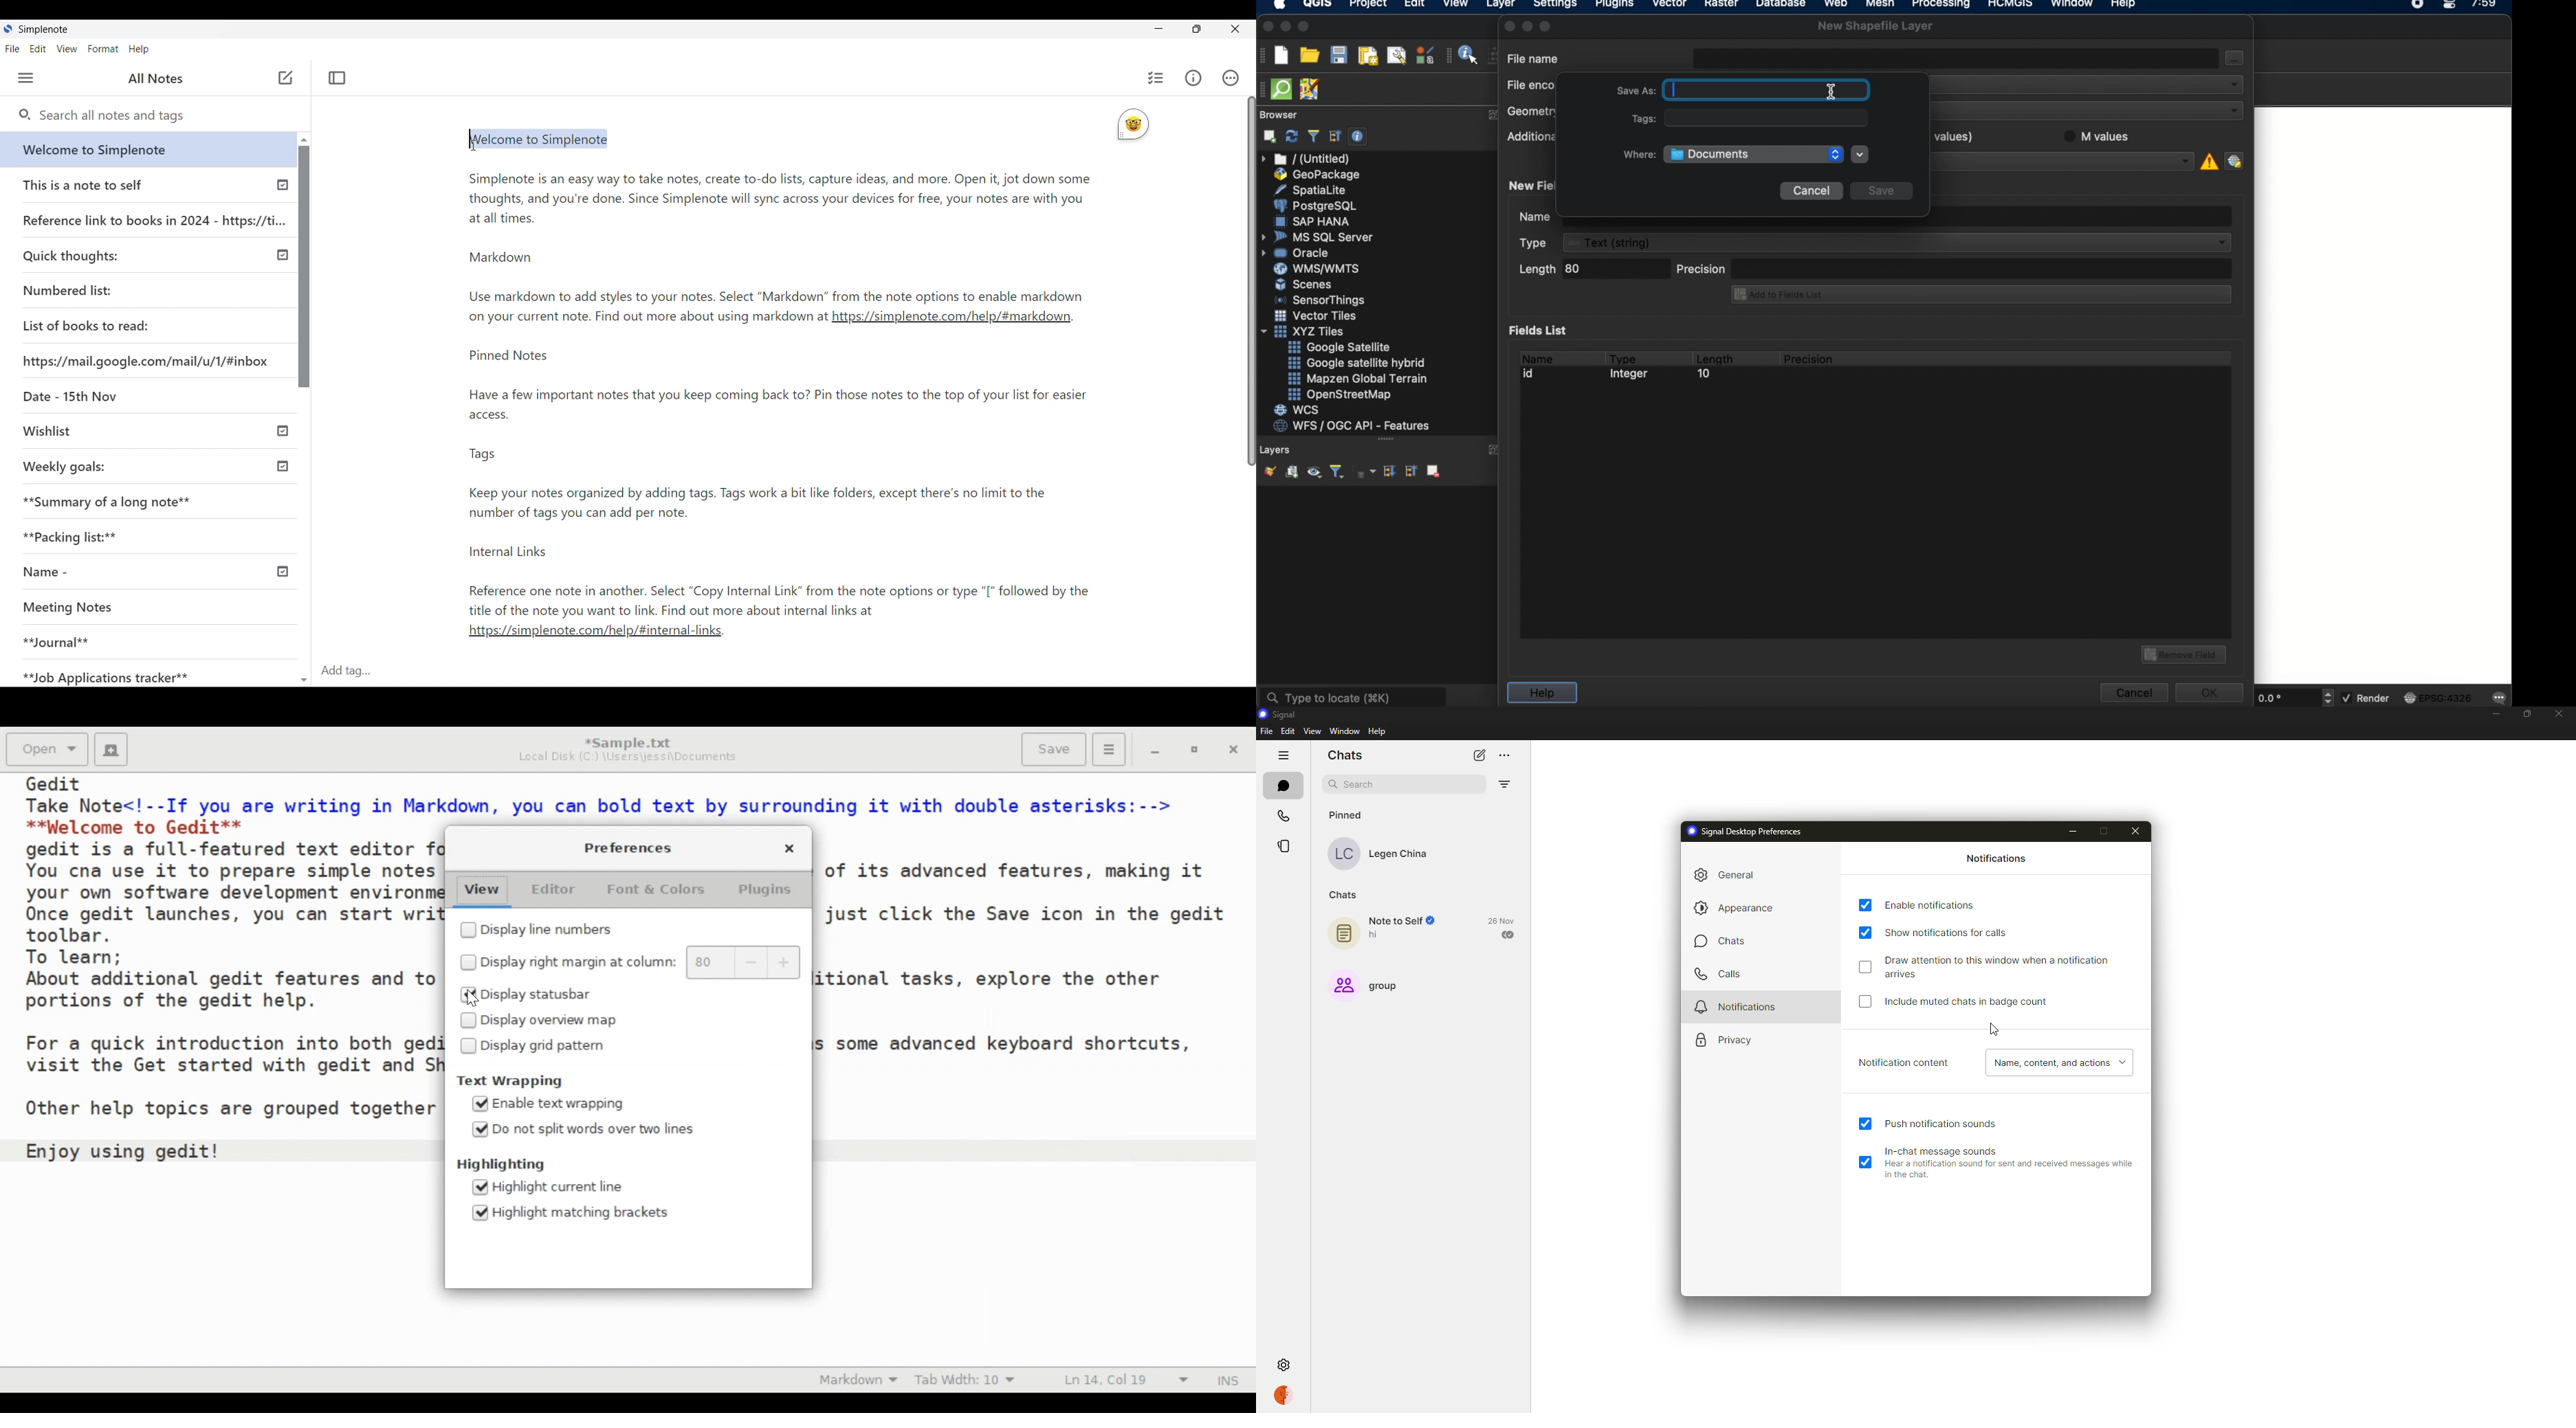 The image size is (2576, 1428). Describe the element at coordinates (1954, 268) in the screenshot. I see `precision` at that location.